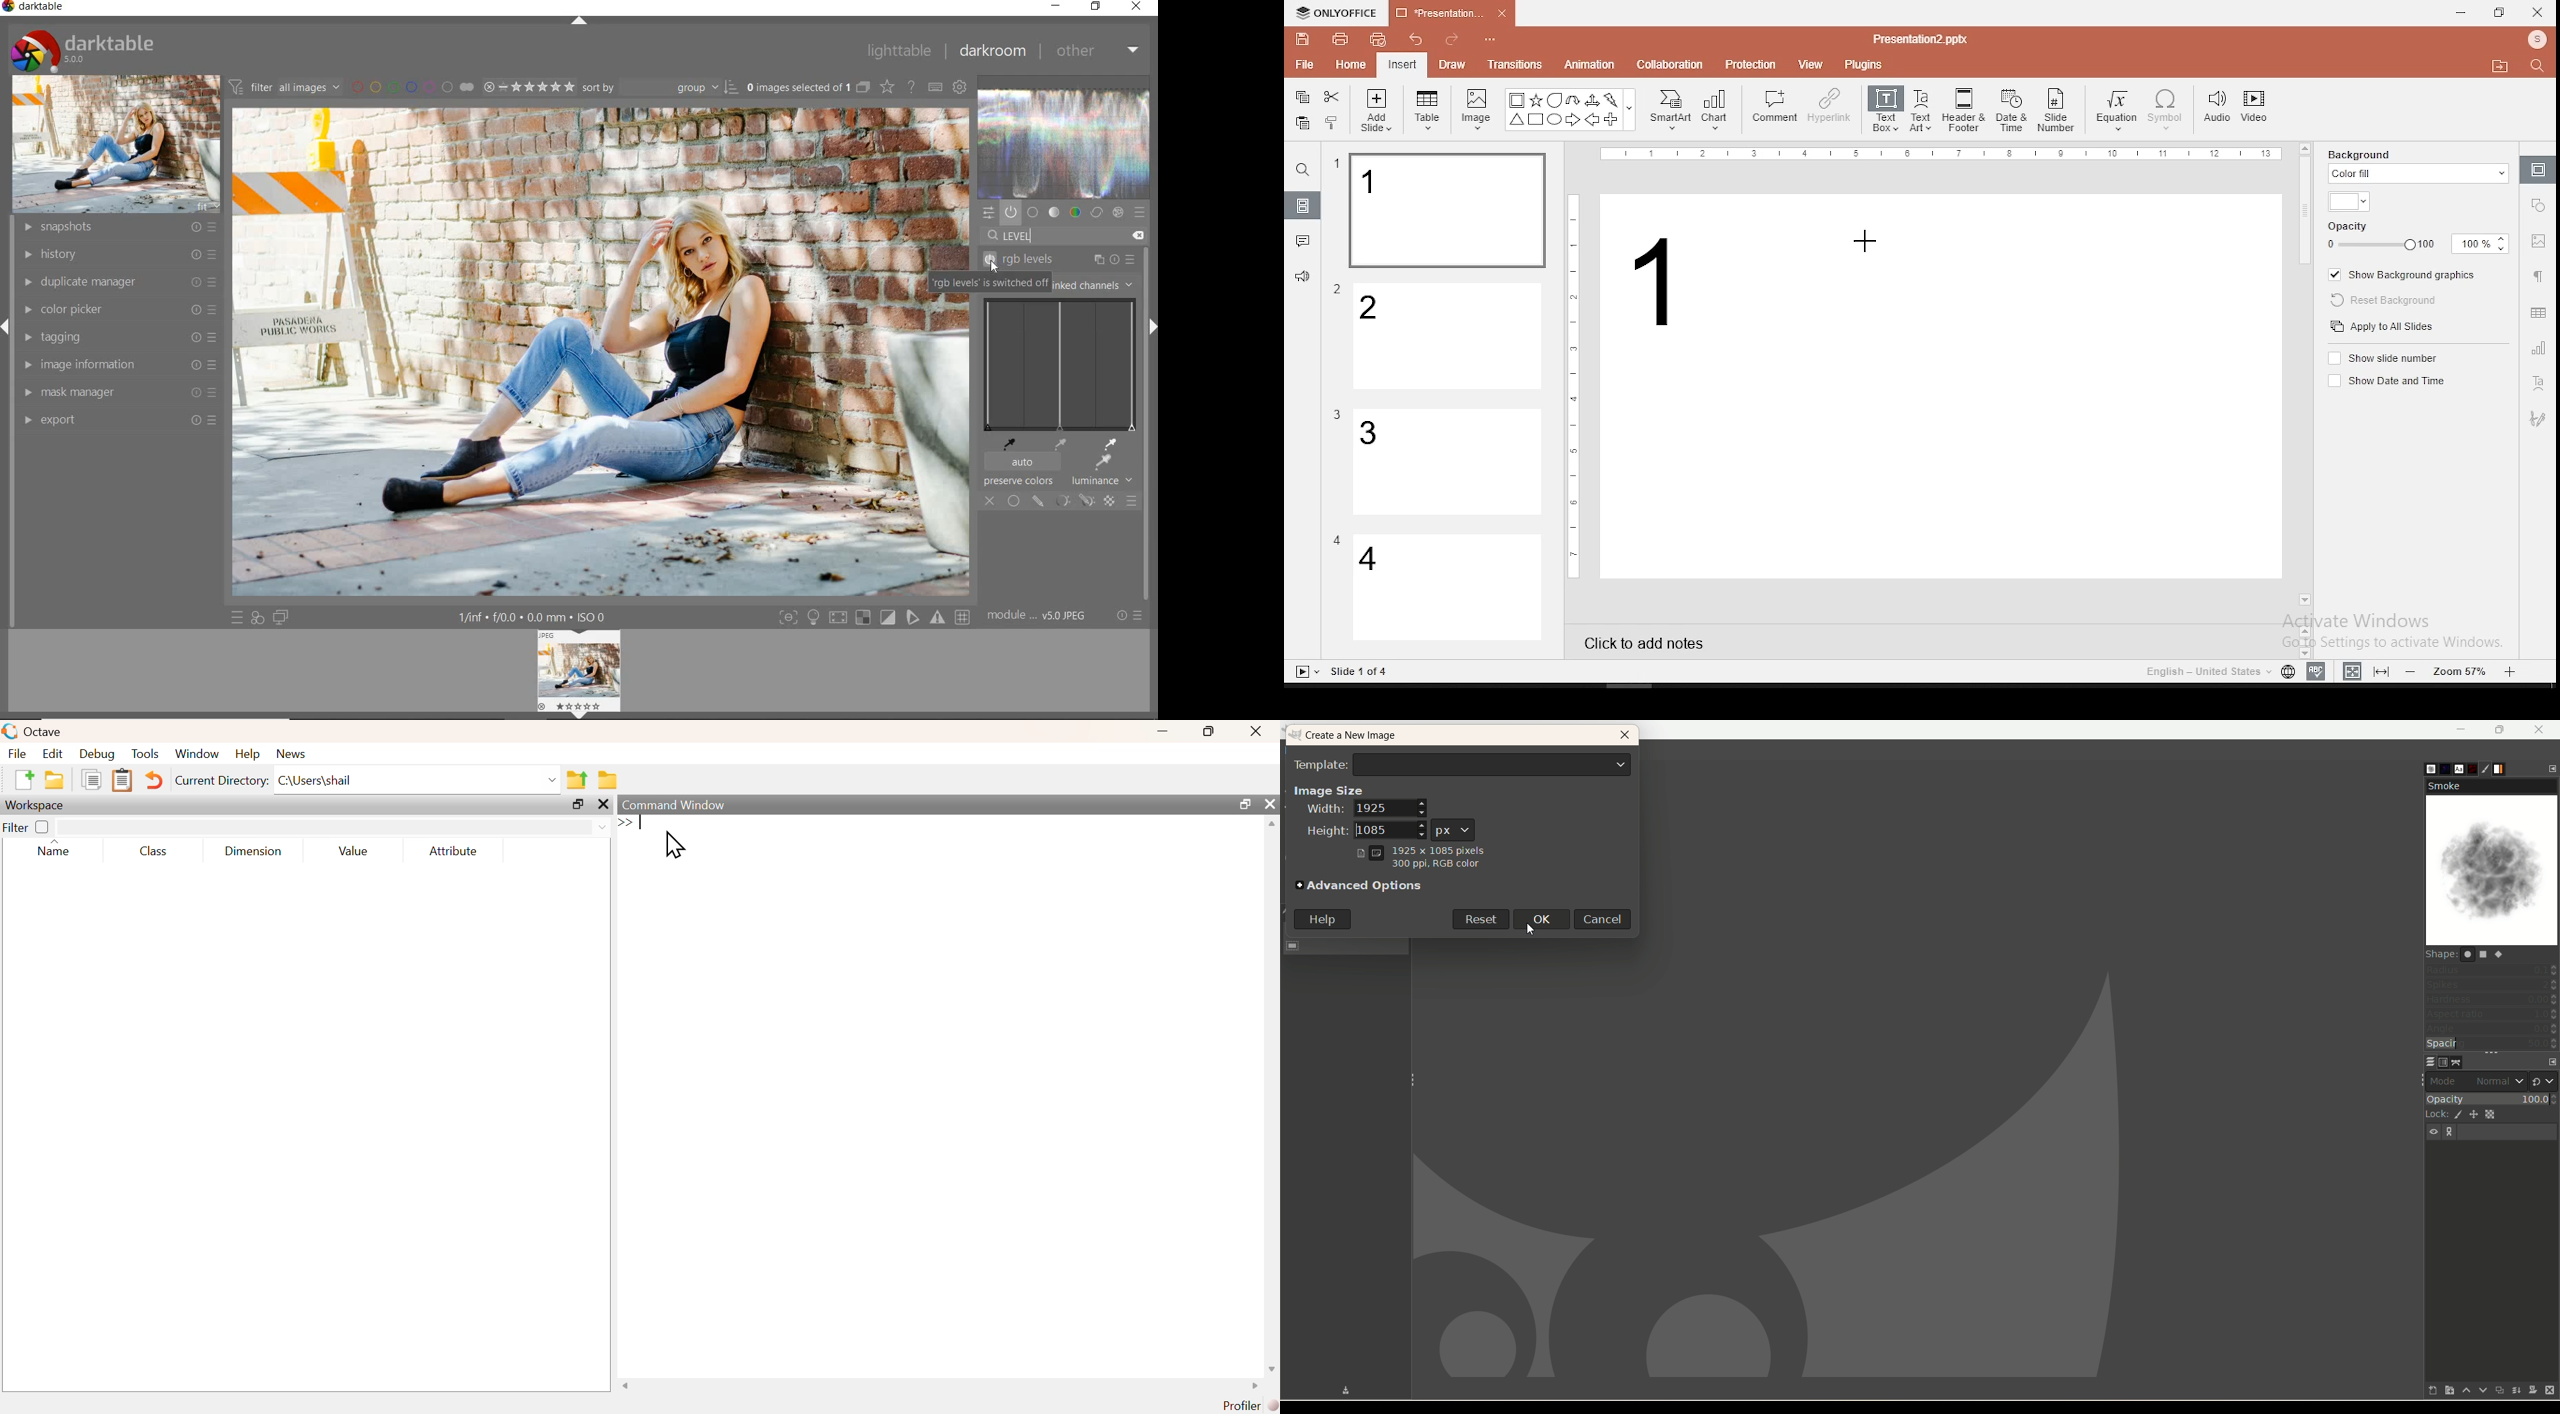 Image resolution: width=2576 pixels, height=1428 pixels. What do you see at coordinates (582, 23) in the screenshot?
I see `expand/collapse` at bounding box center [582, 23].